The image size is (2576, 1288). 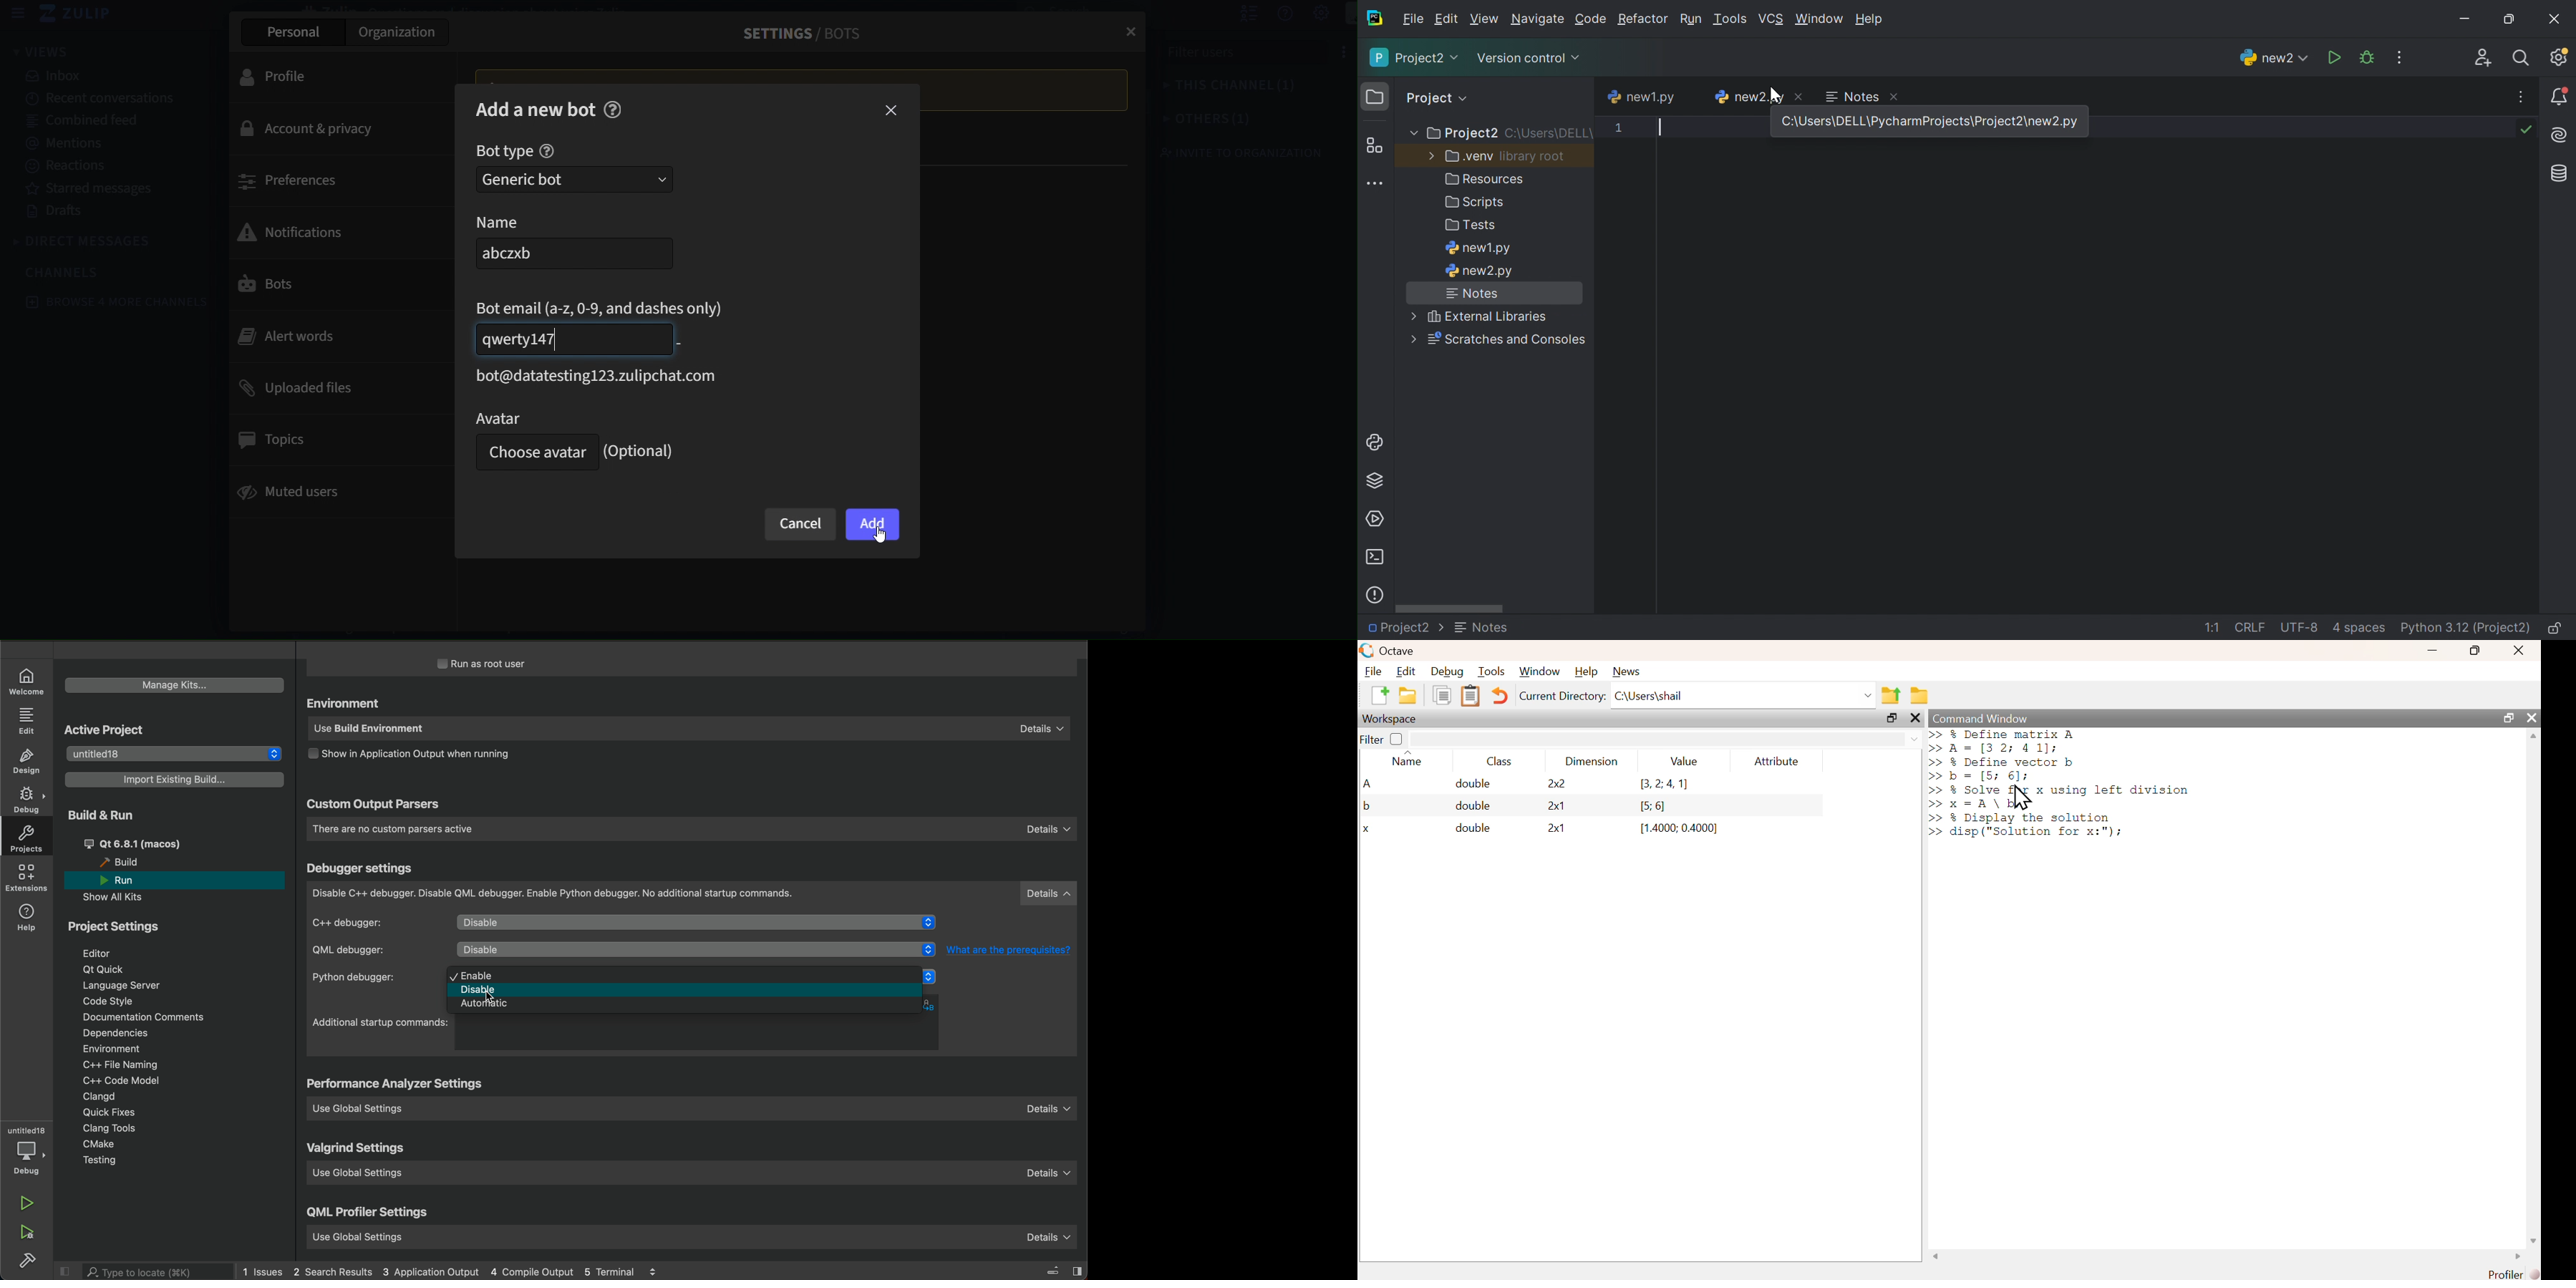 What do you see at coordinates (689, 1008) in the screenshot?
I see `automatic` at bounding box center [689, 1008].